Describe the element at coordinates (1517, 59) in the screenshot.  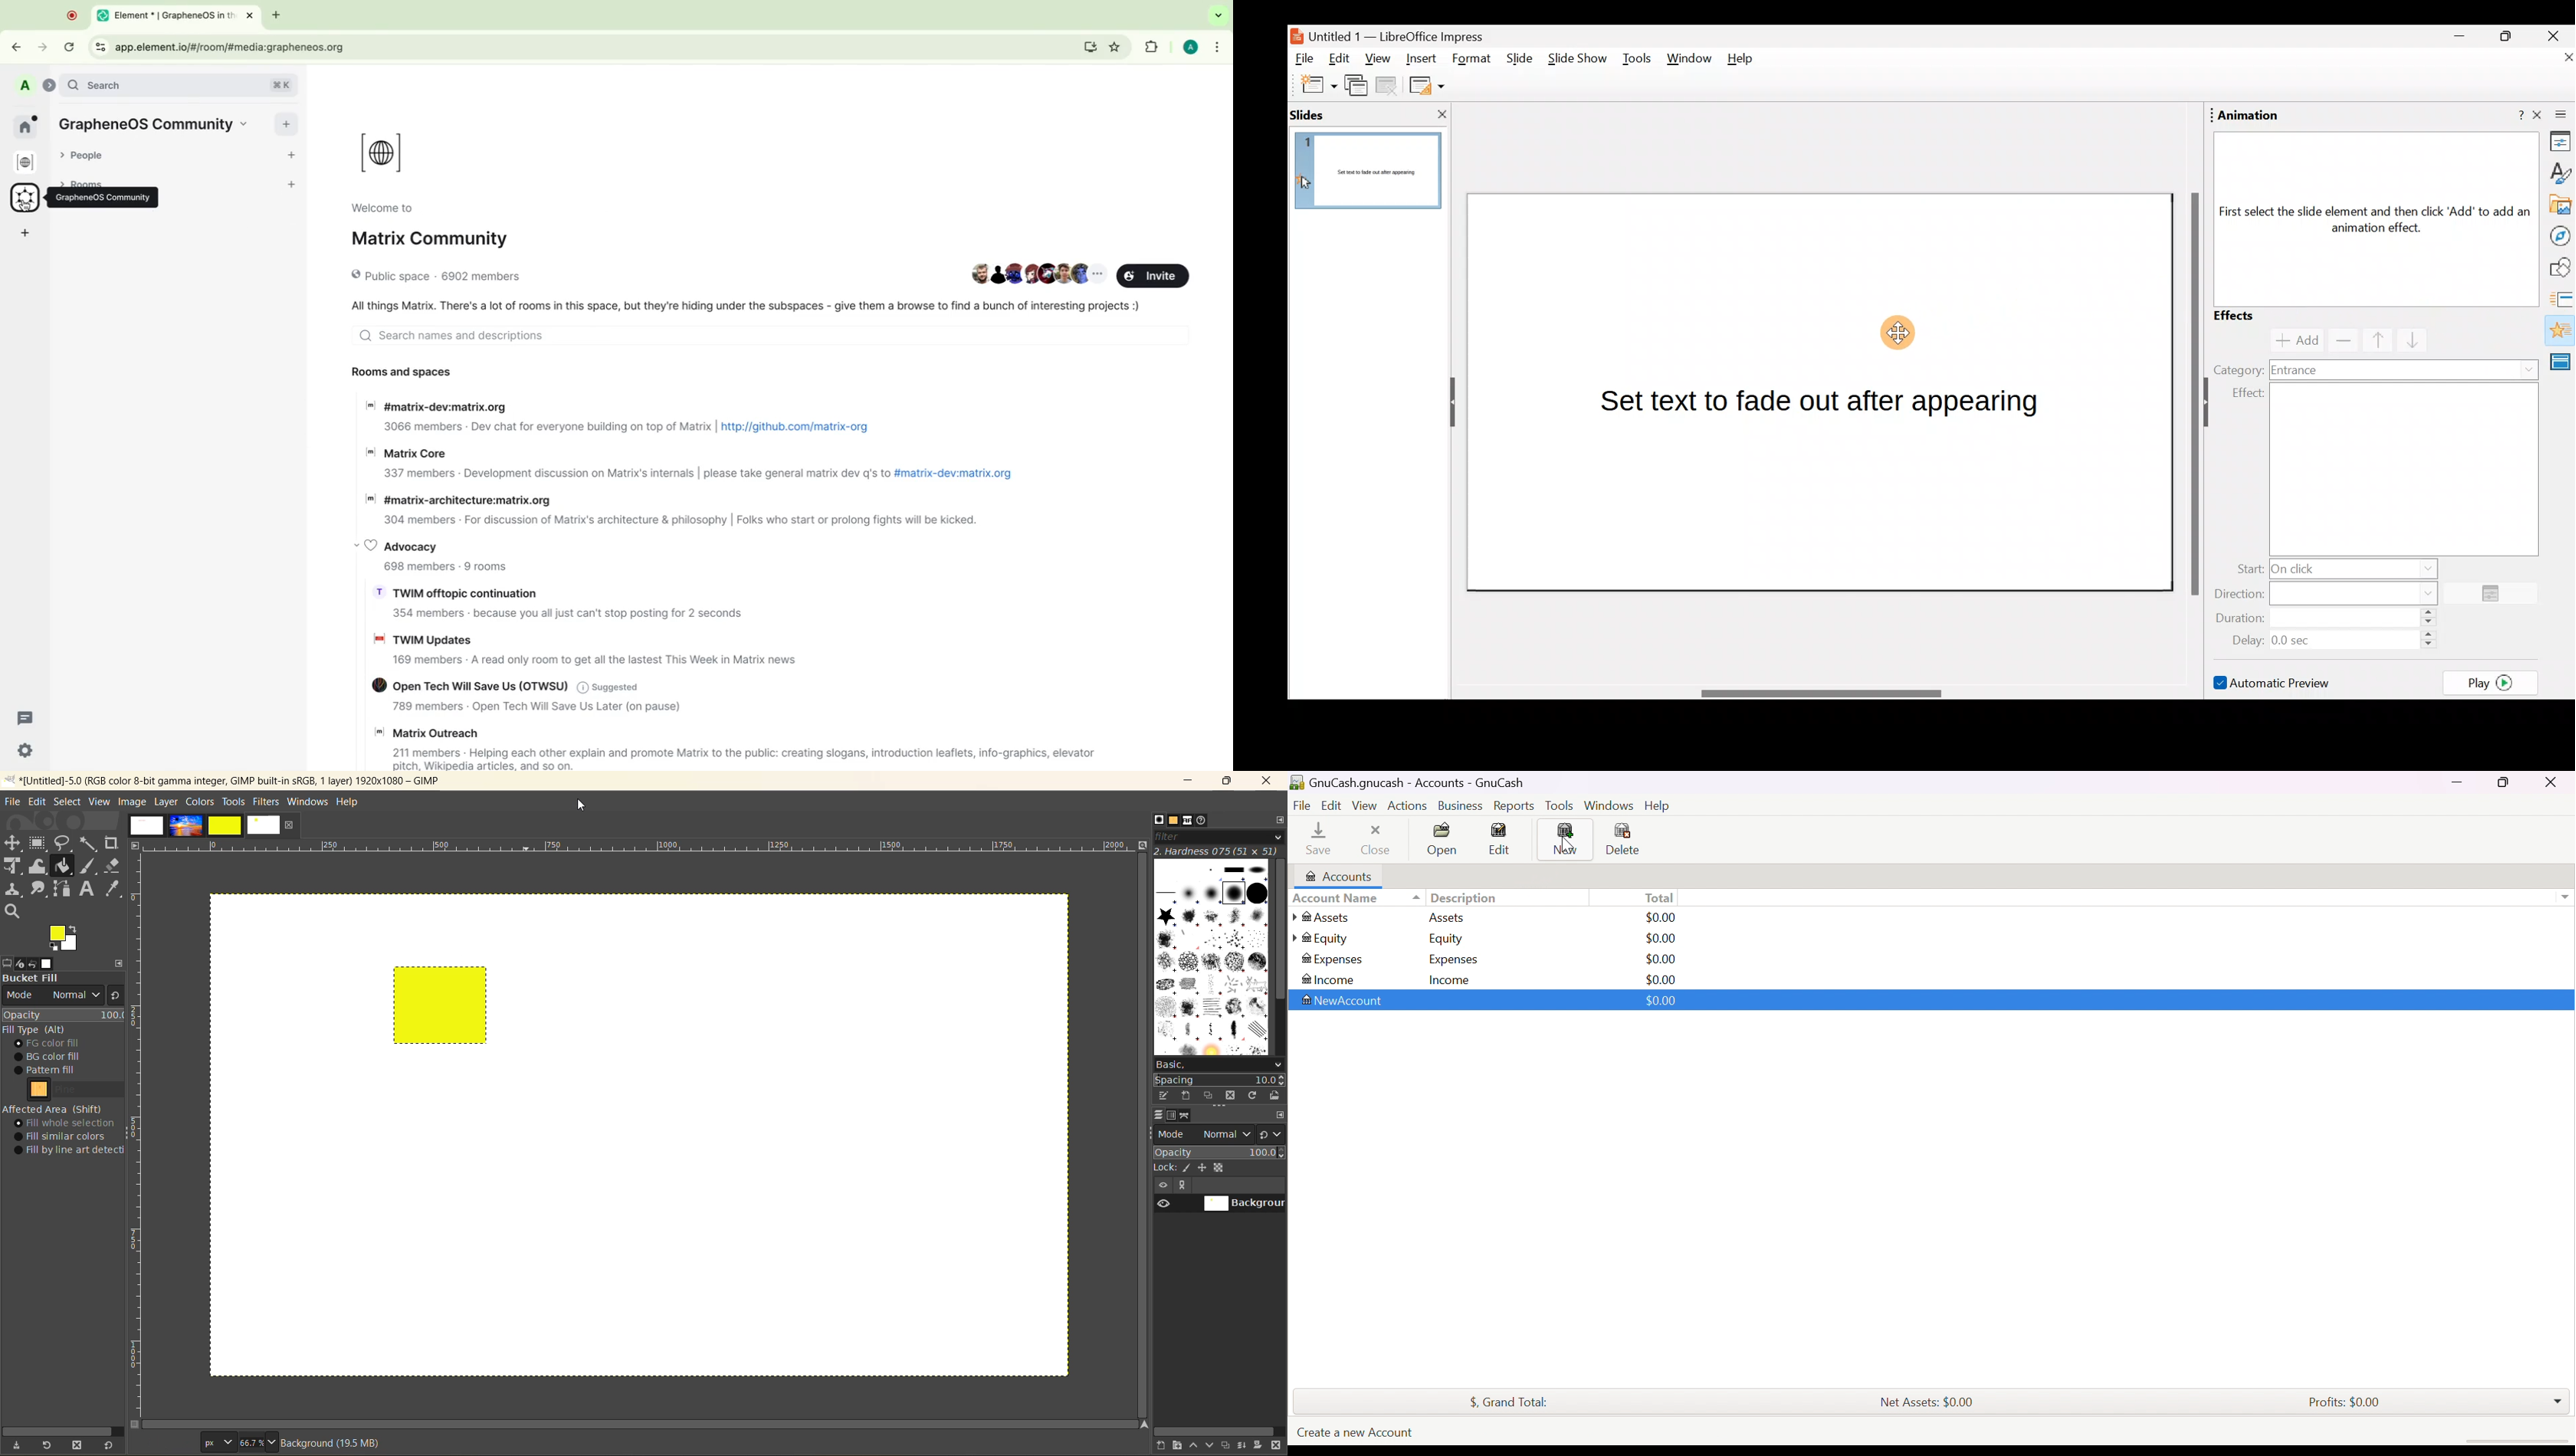
I see `Slide` at that location.